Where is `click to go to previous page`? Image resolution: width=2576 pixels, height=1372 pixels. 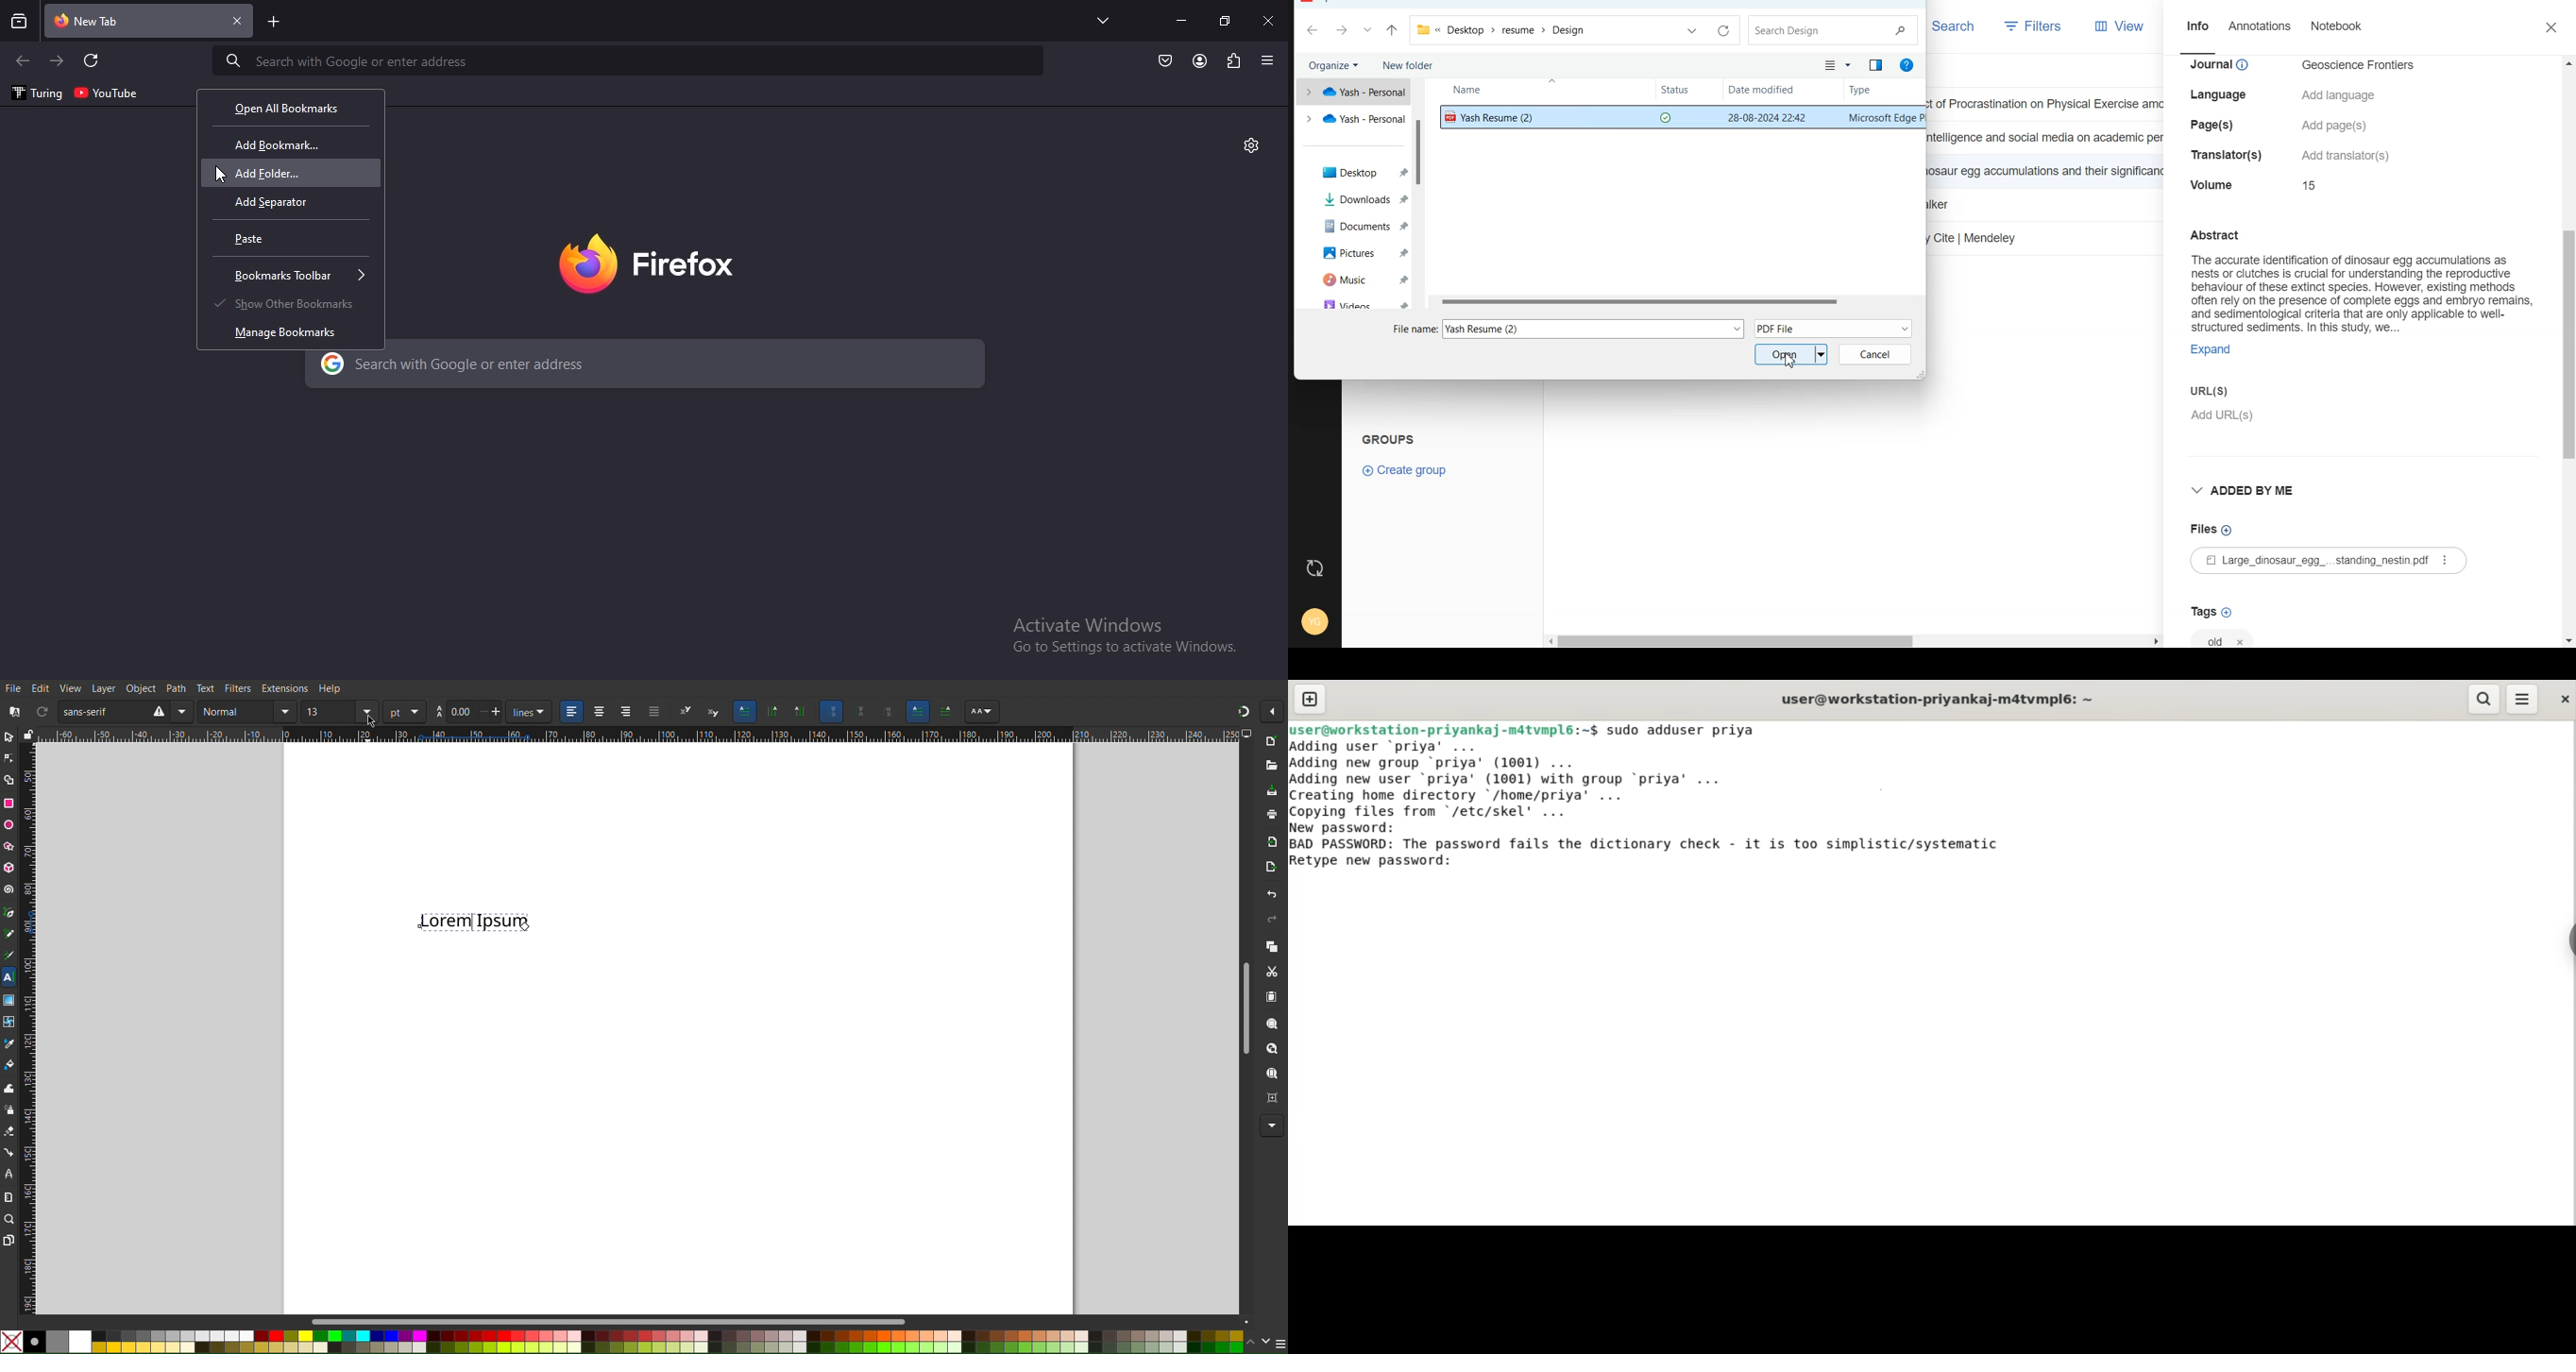 click to go to previous page is located at coordinates (22, 61).